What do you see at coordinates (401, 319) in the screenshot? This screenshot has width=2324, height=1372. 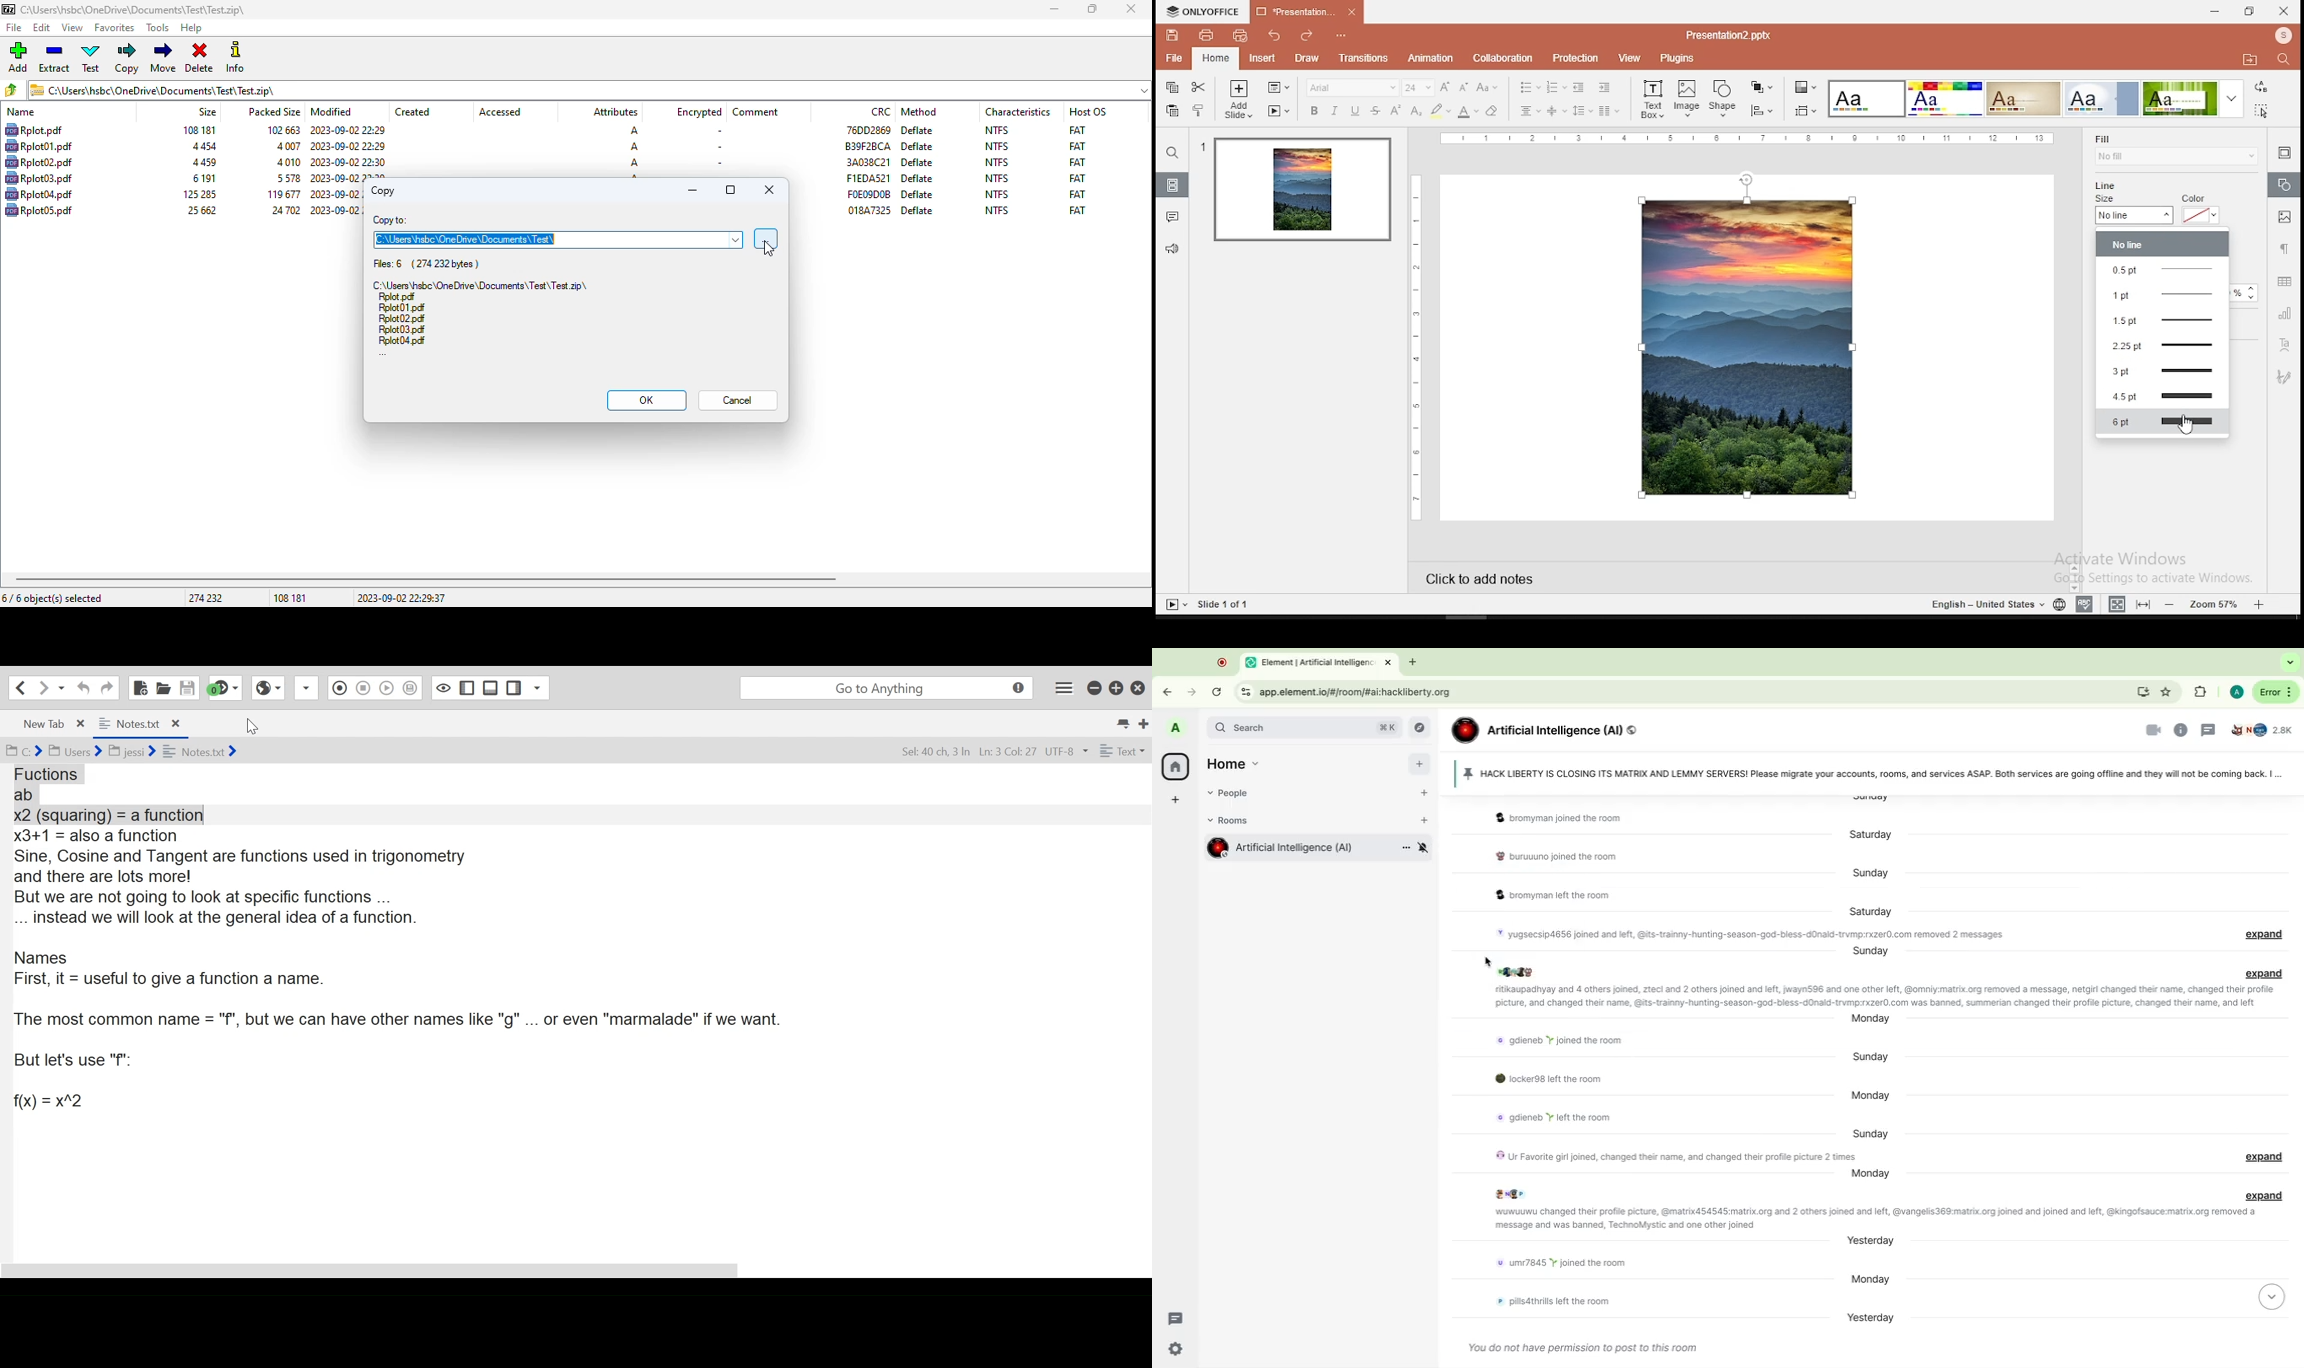 I see `file` at bounding box center [401, 319].